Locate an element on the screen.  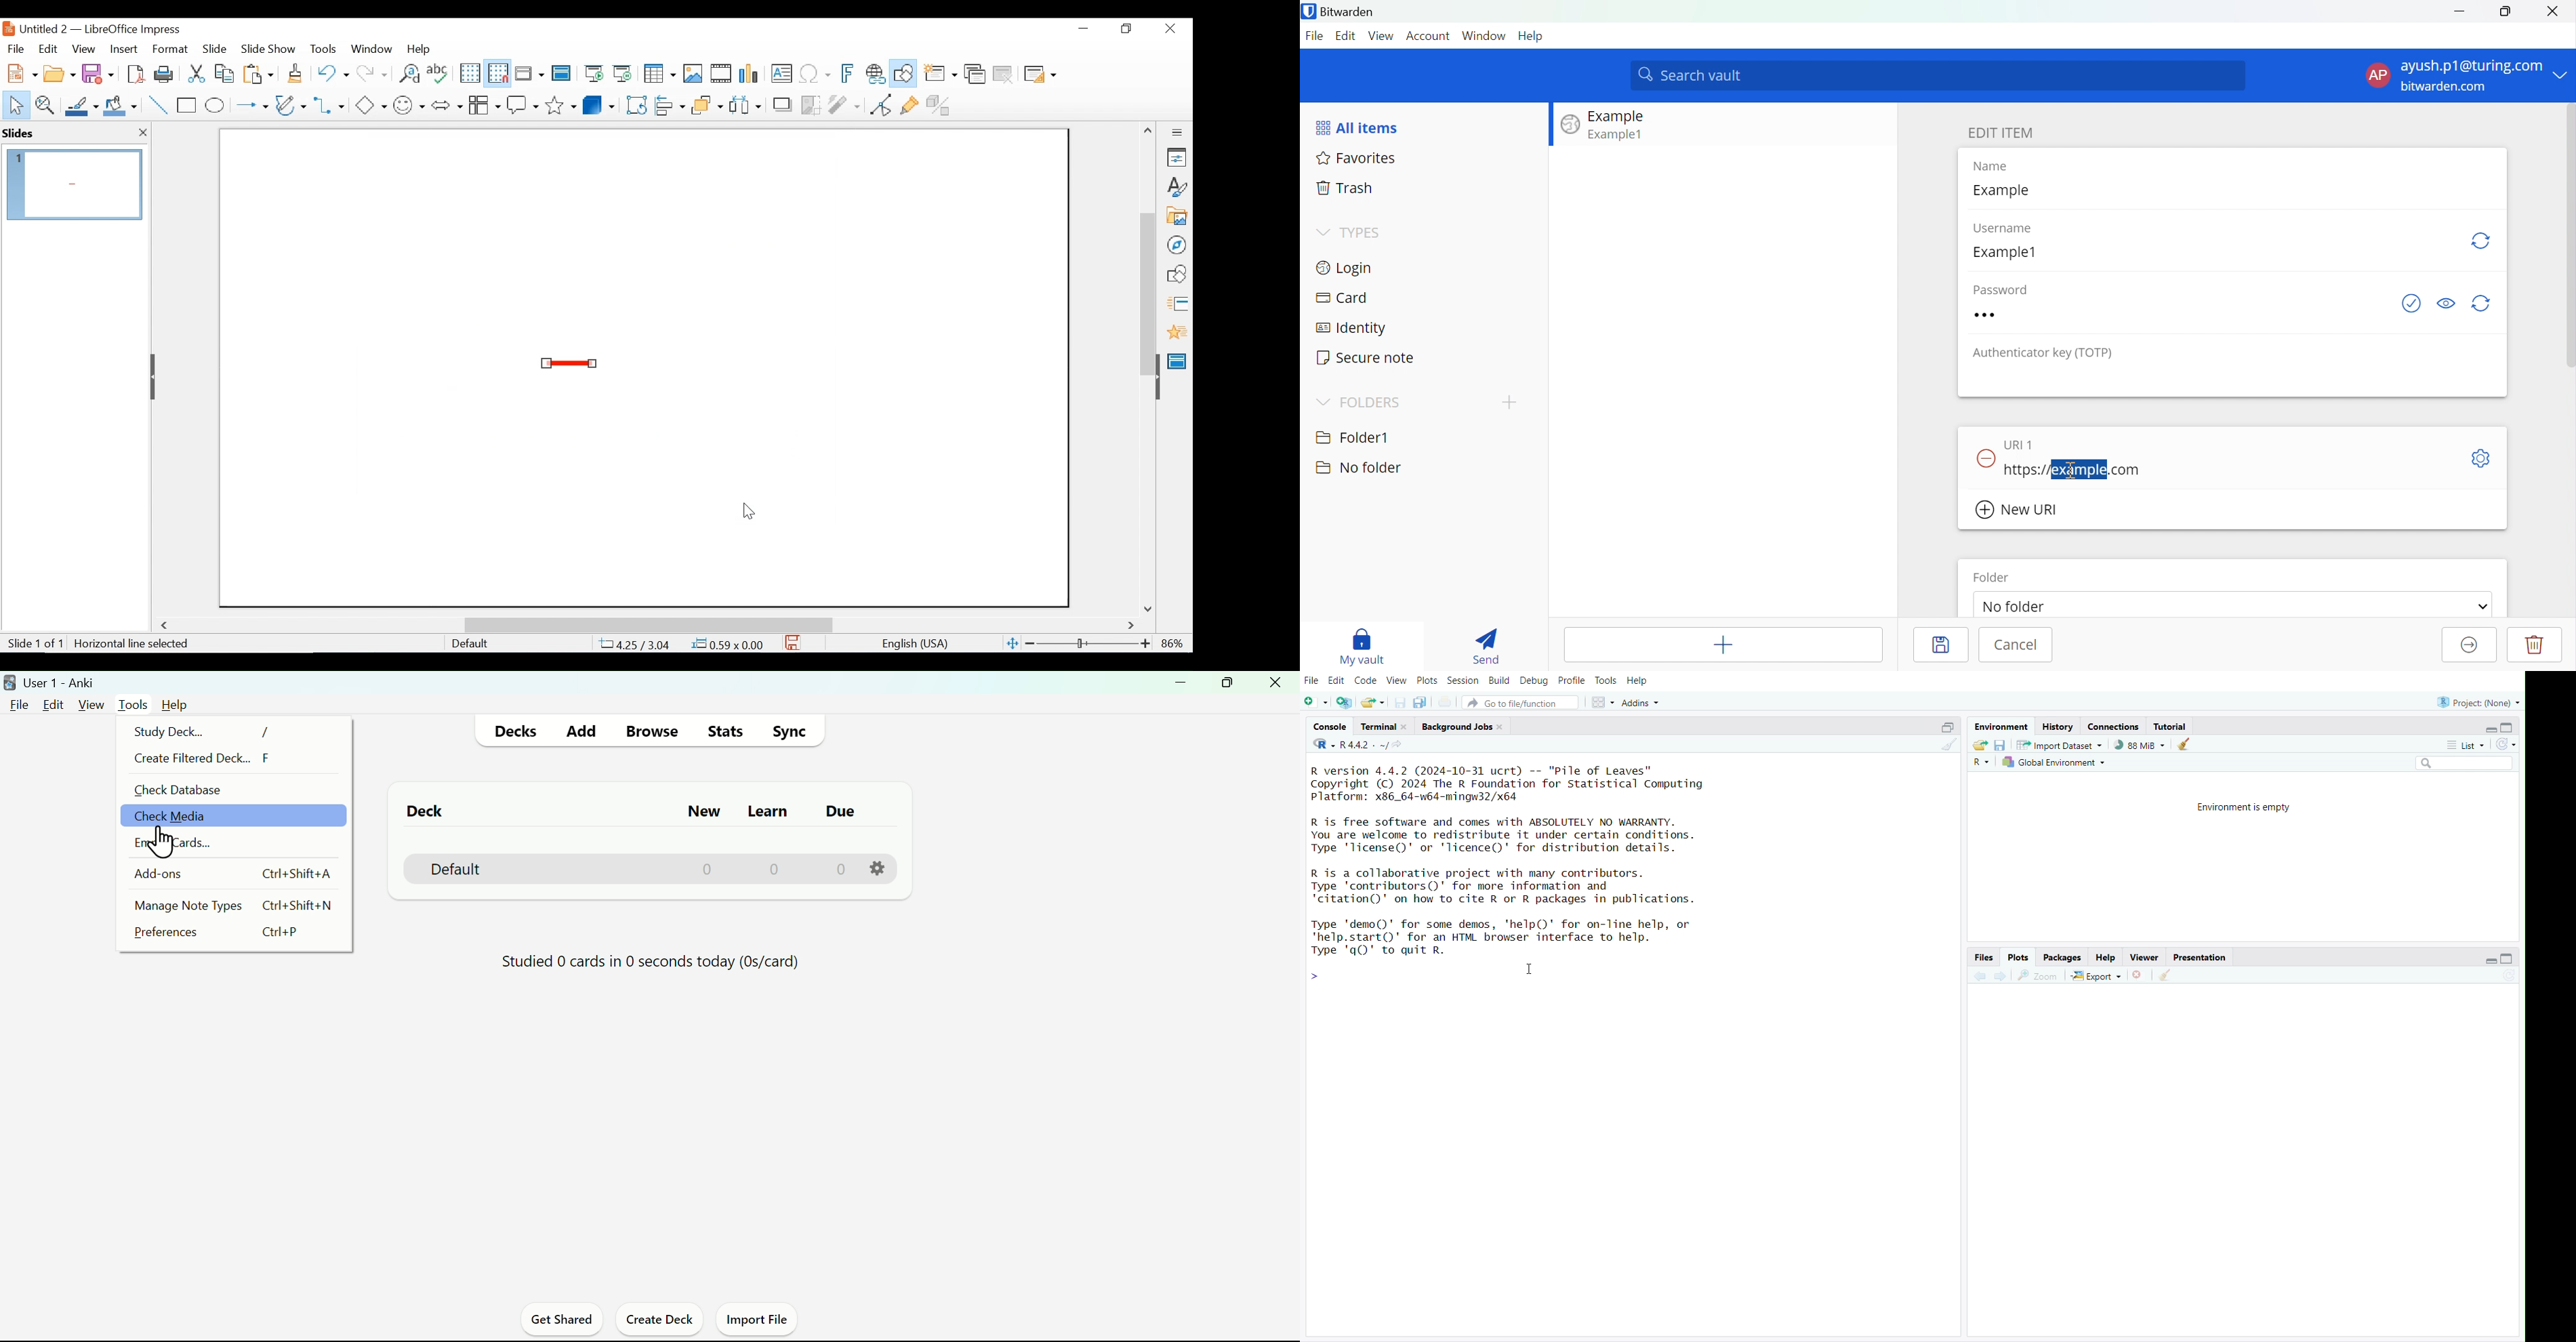
Project (None) is located at coordinates (2479, 700).